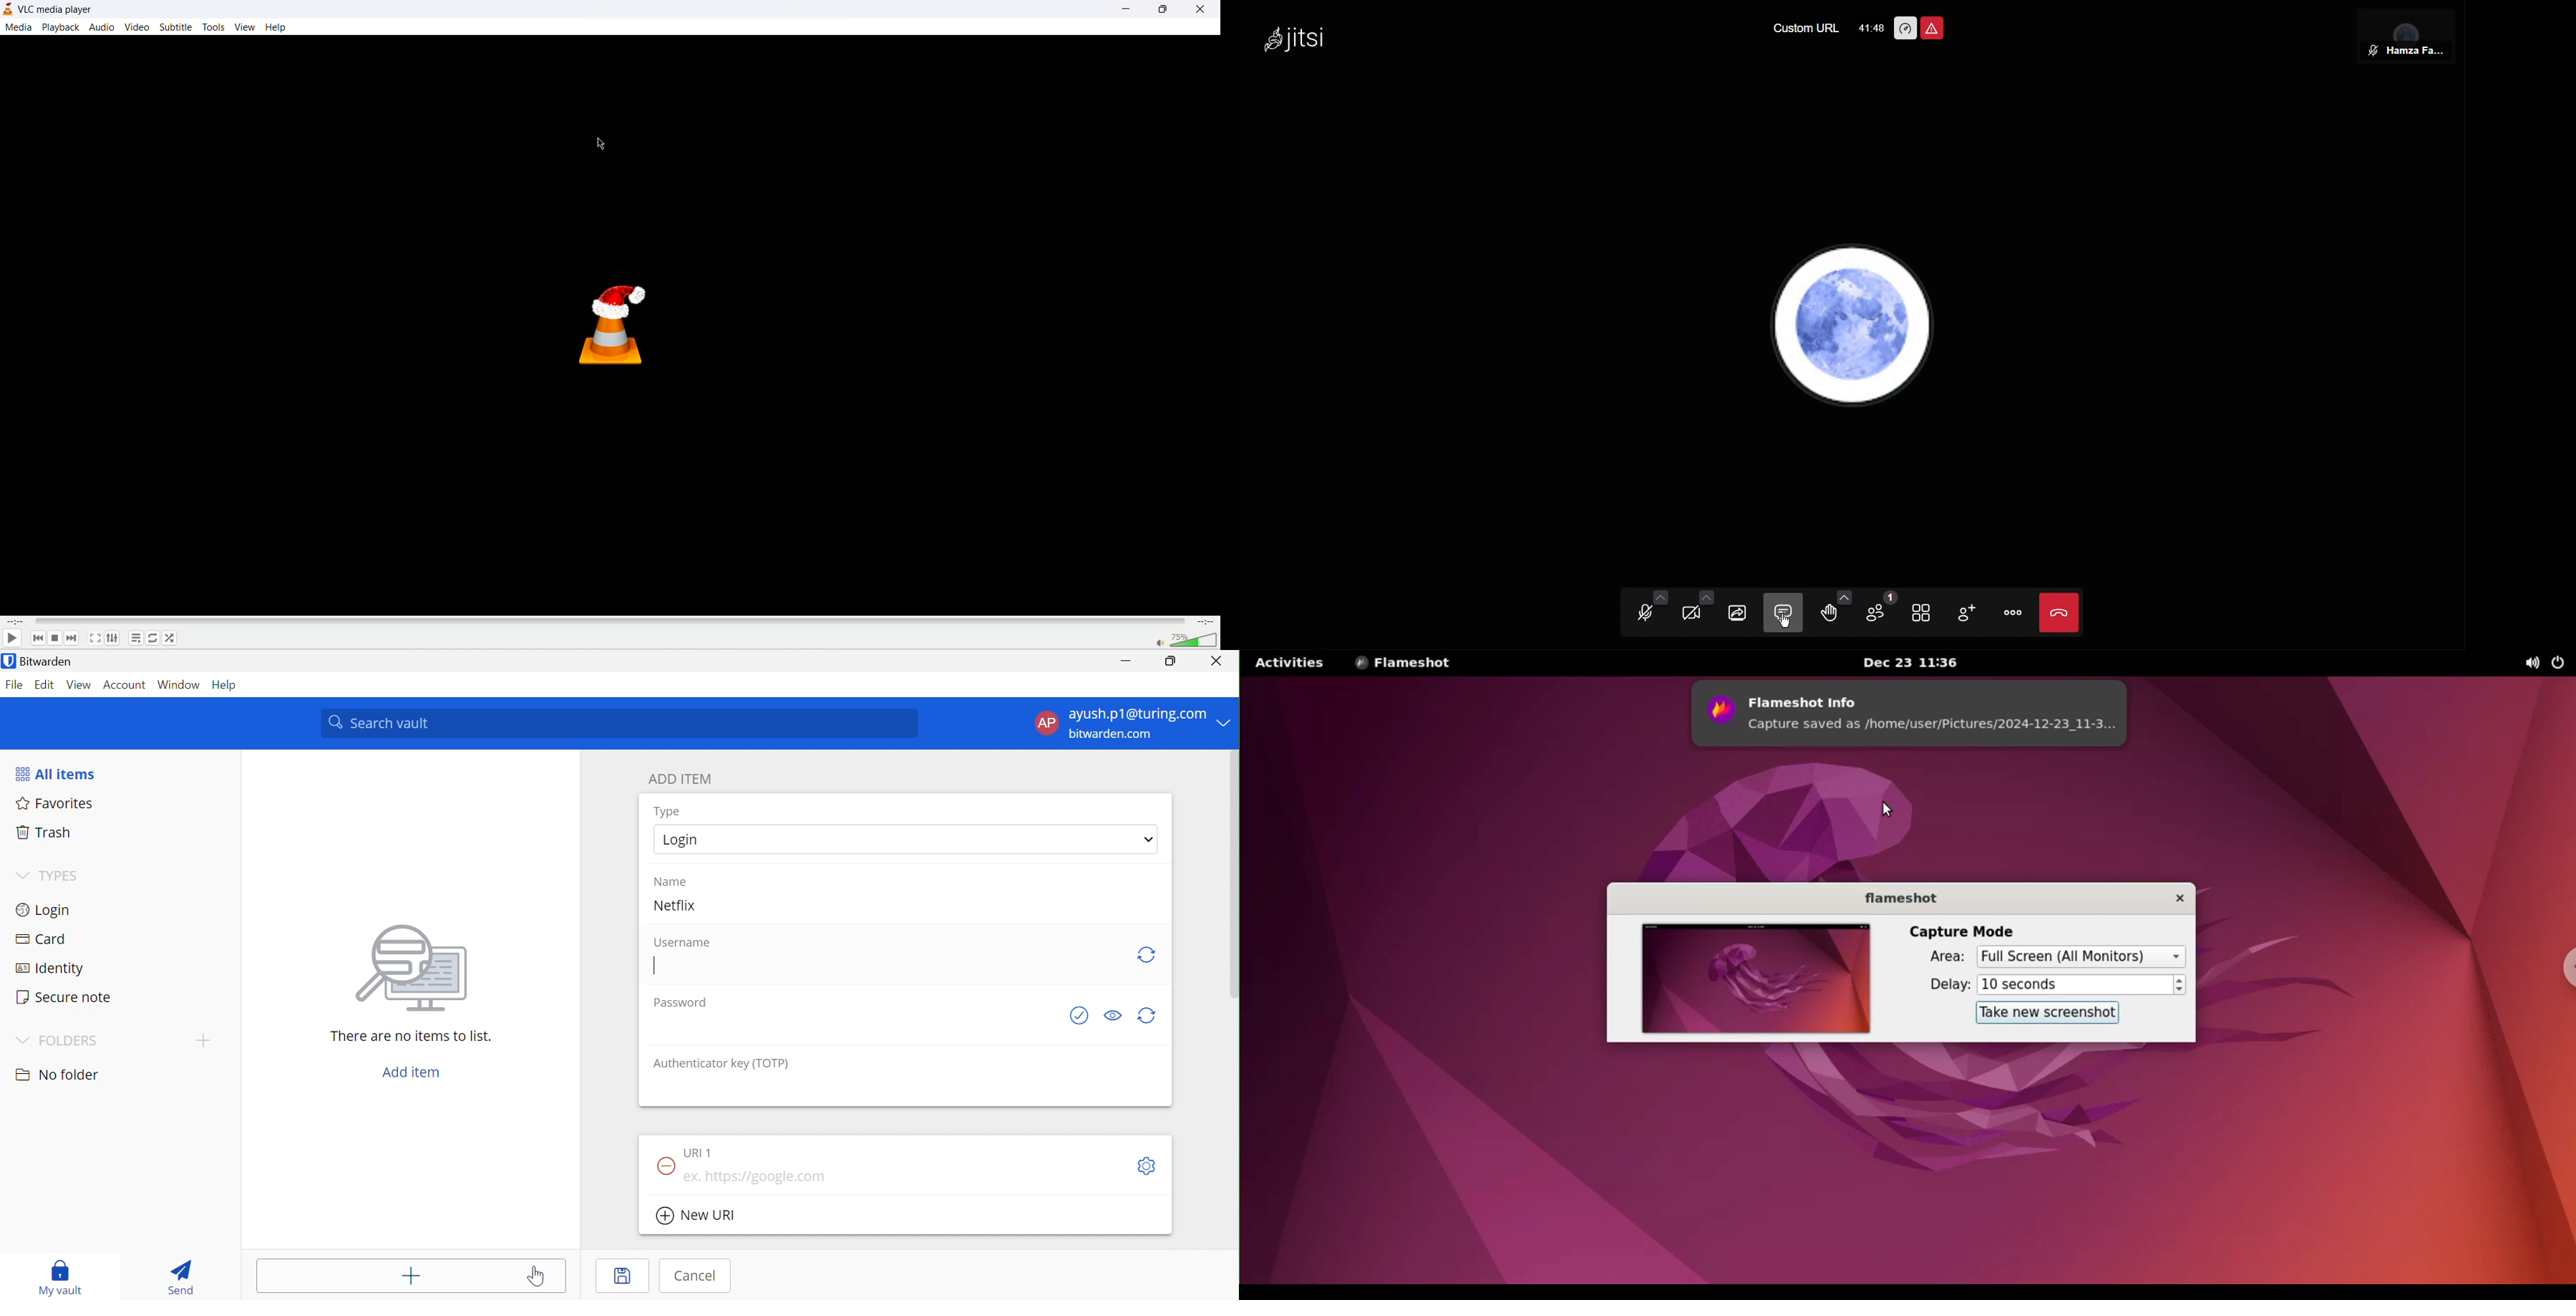 Image resolution: width=2576 pixels, height=1316 pixels. What do you see at coordinates (1113, 1015) in the screenshot?
I see `Toggle visibility` at bounding box center [1113, 1015].